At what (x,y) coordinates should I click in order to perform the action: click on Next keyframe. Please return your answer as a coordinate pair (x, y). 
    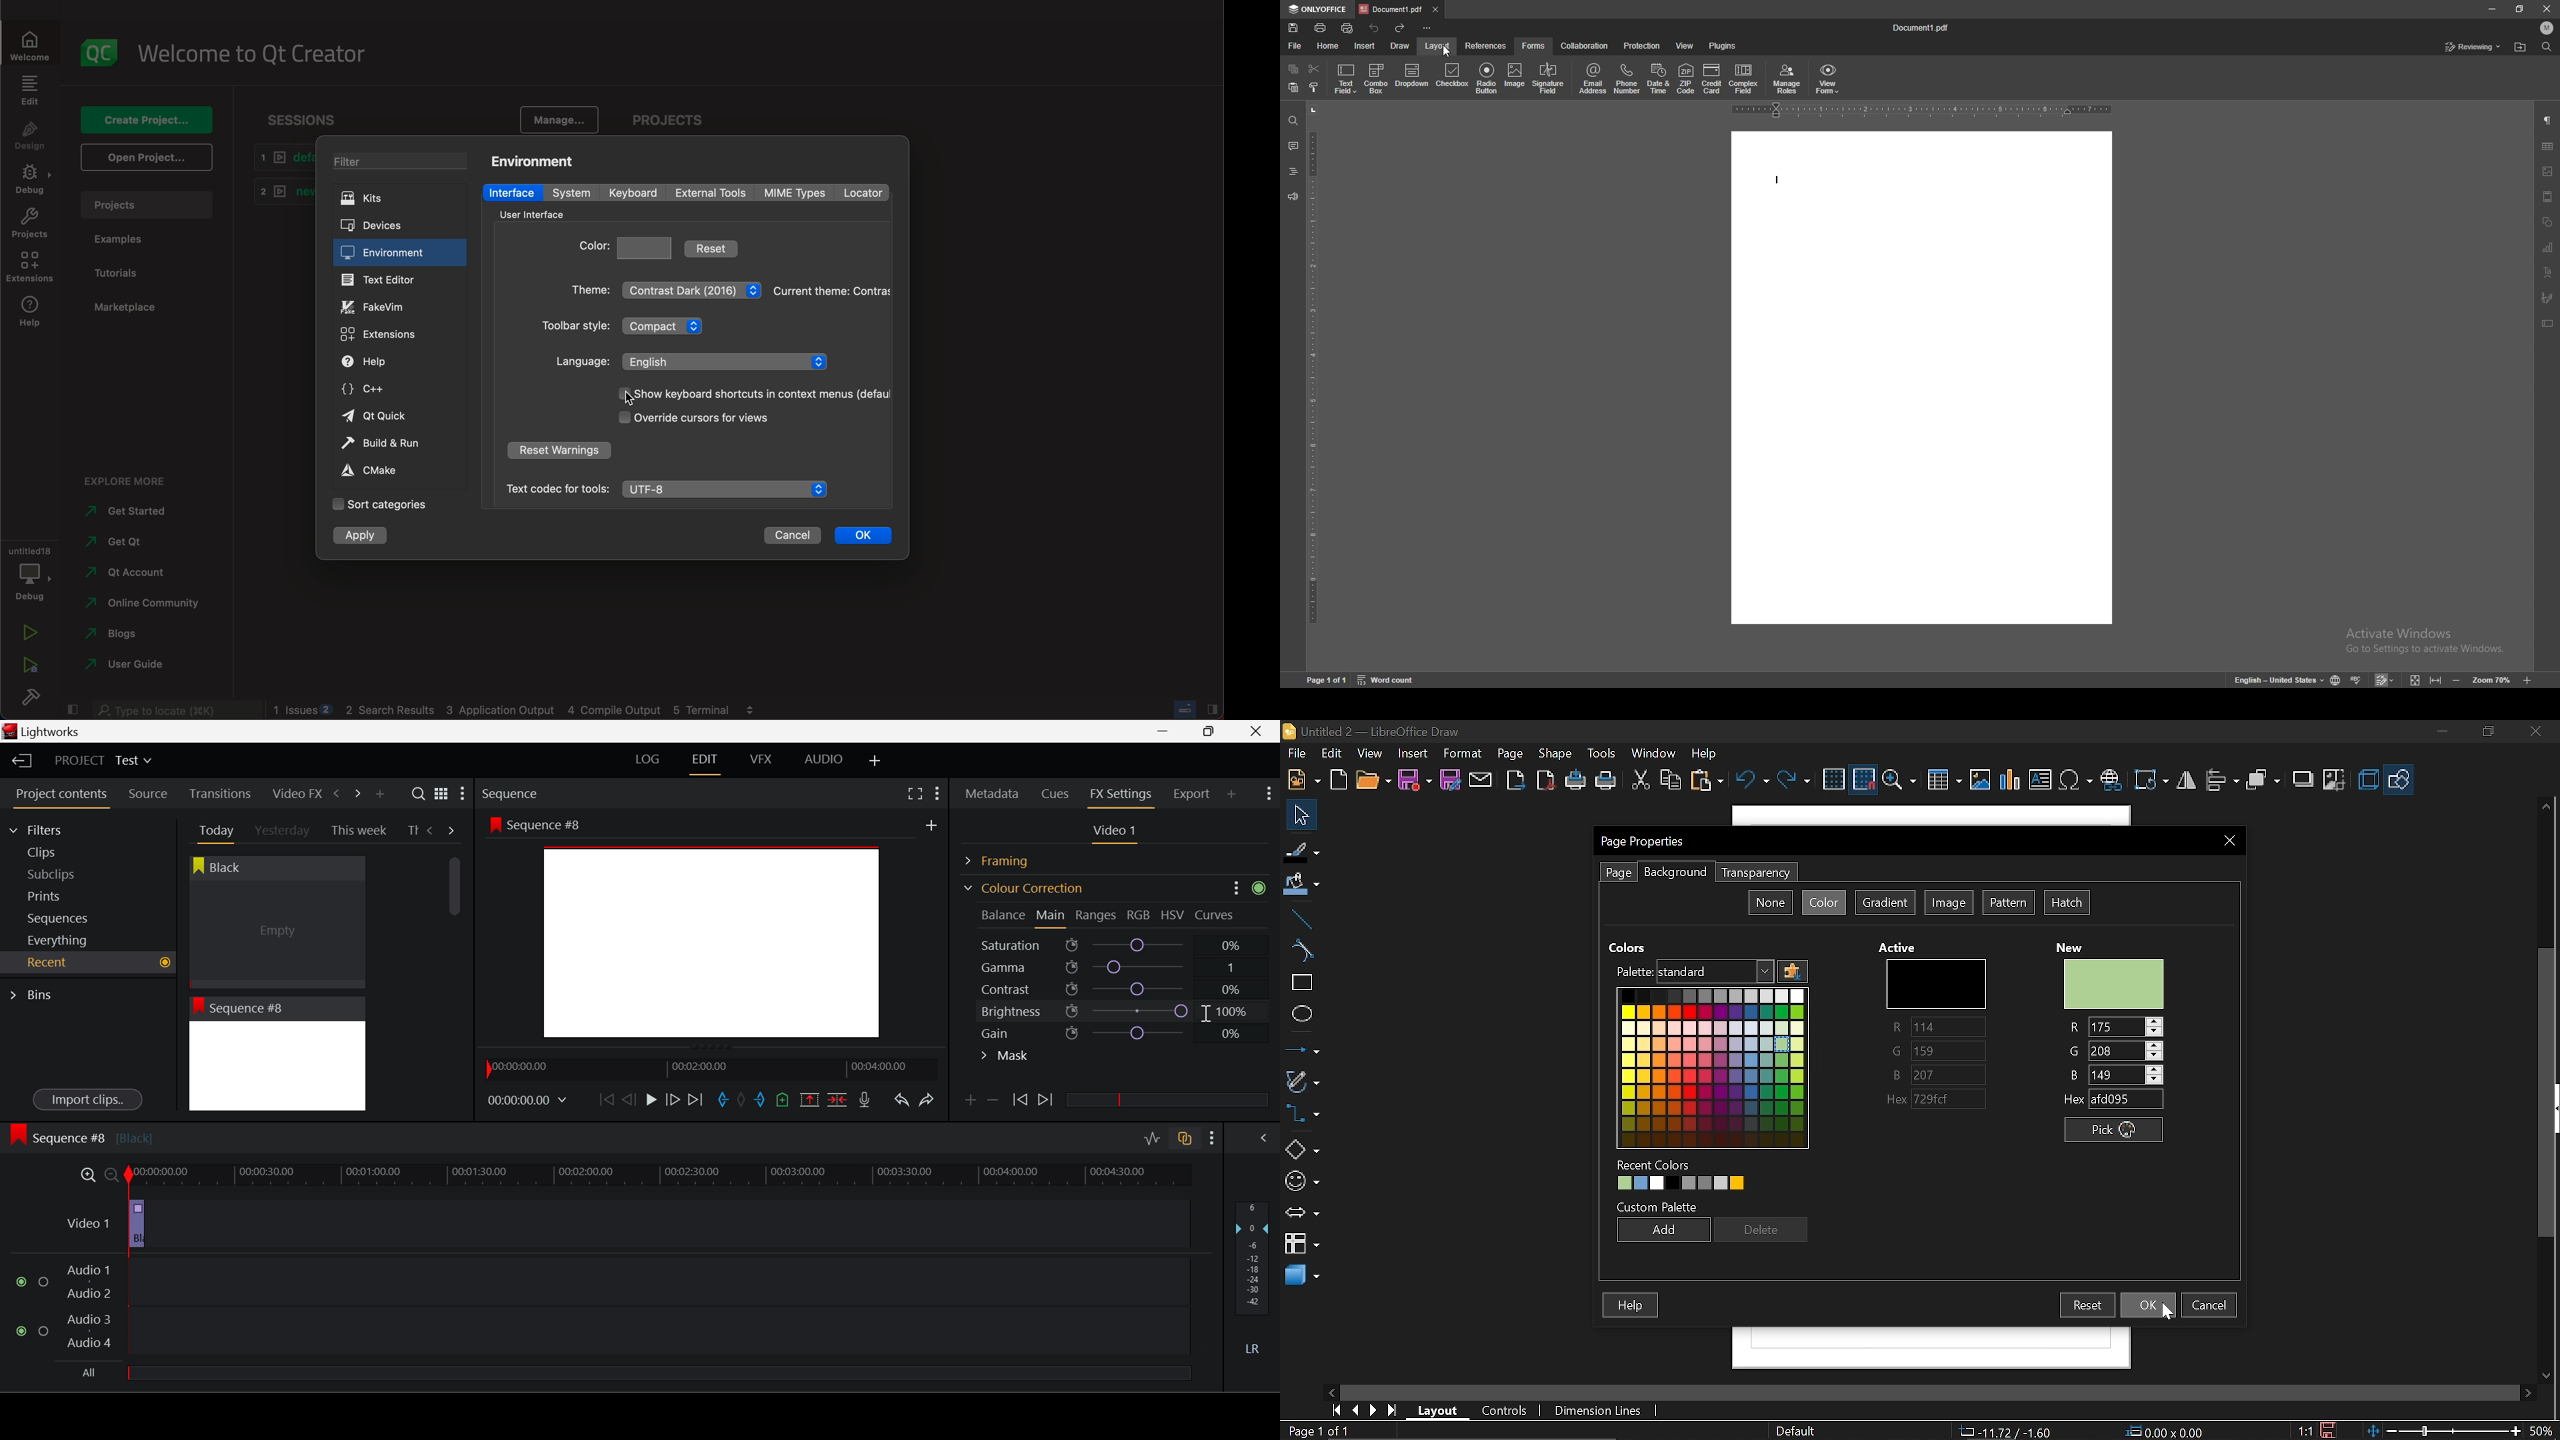
    Looking at the image, I should click on (1047, 1101).